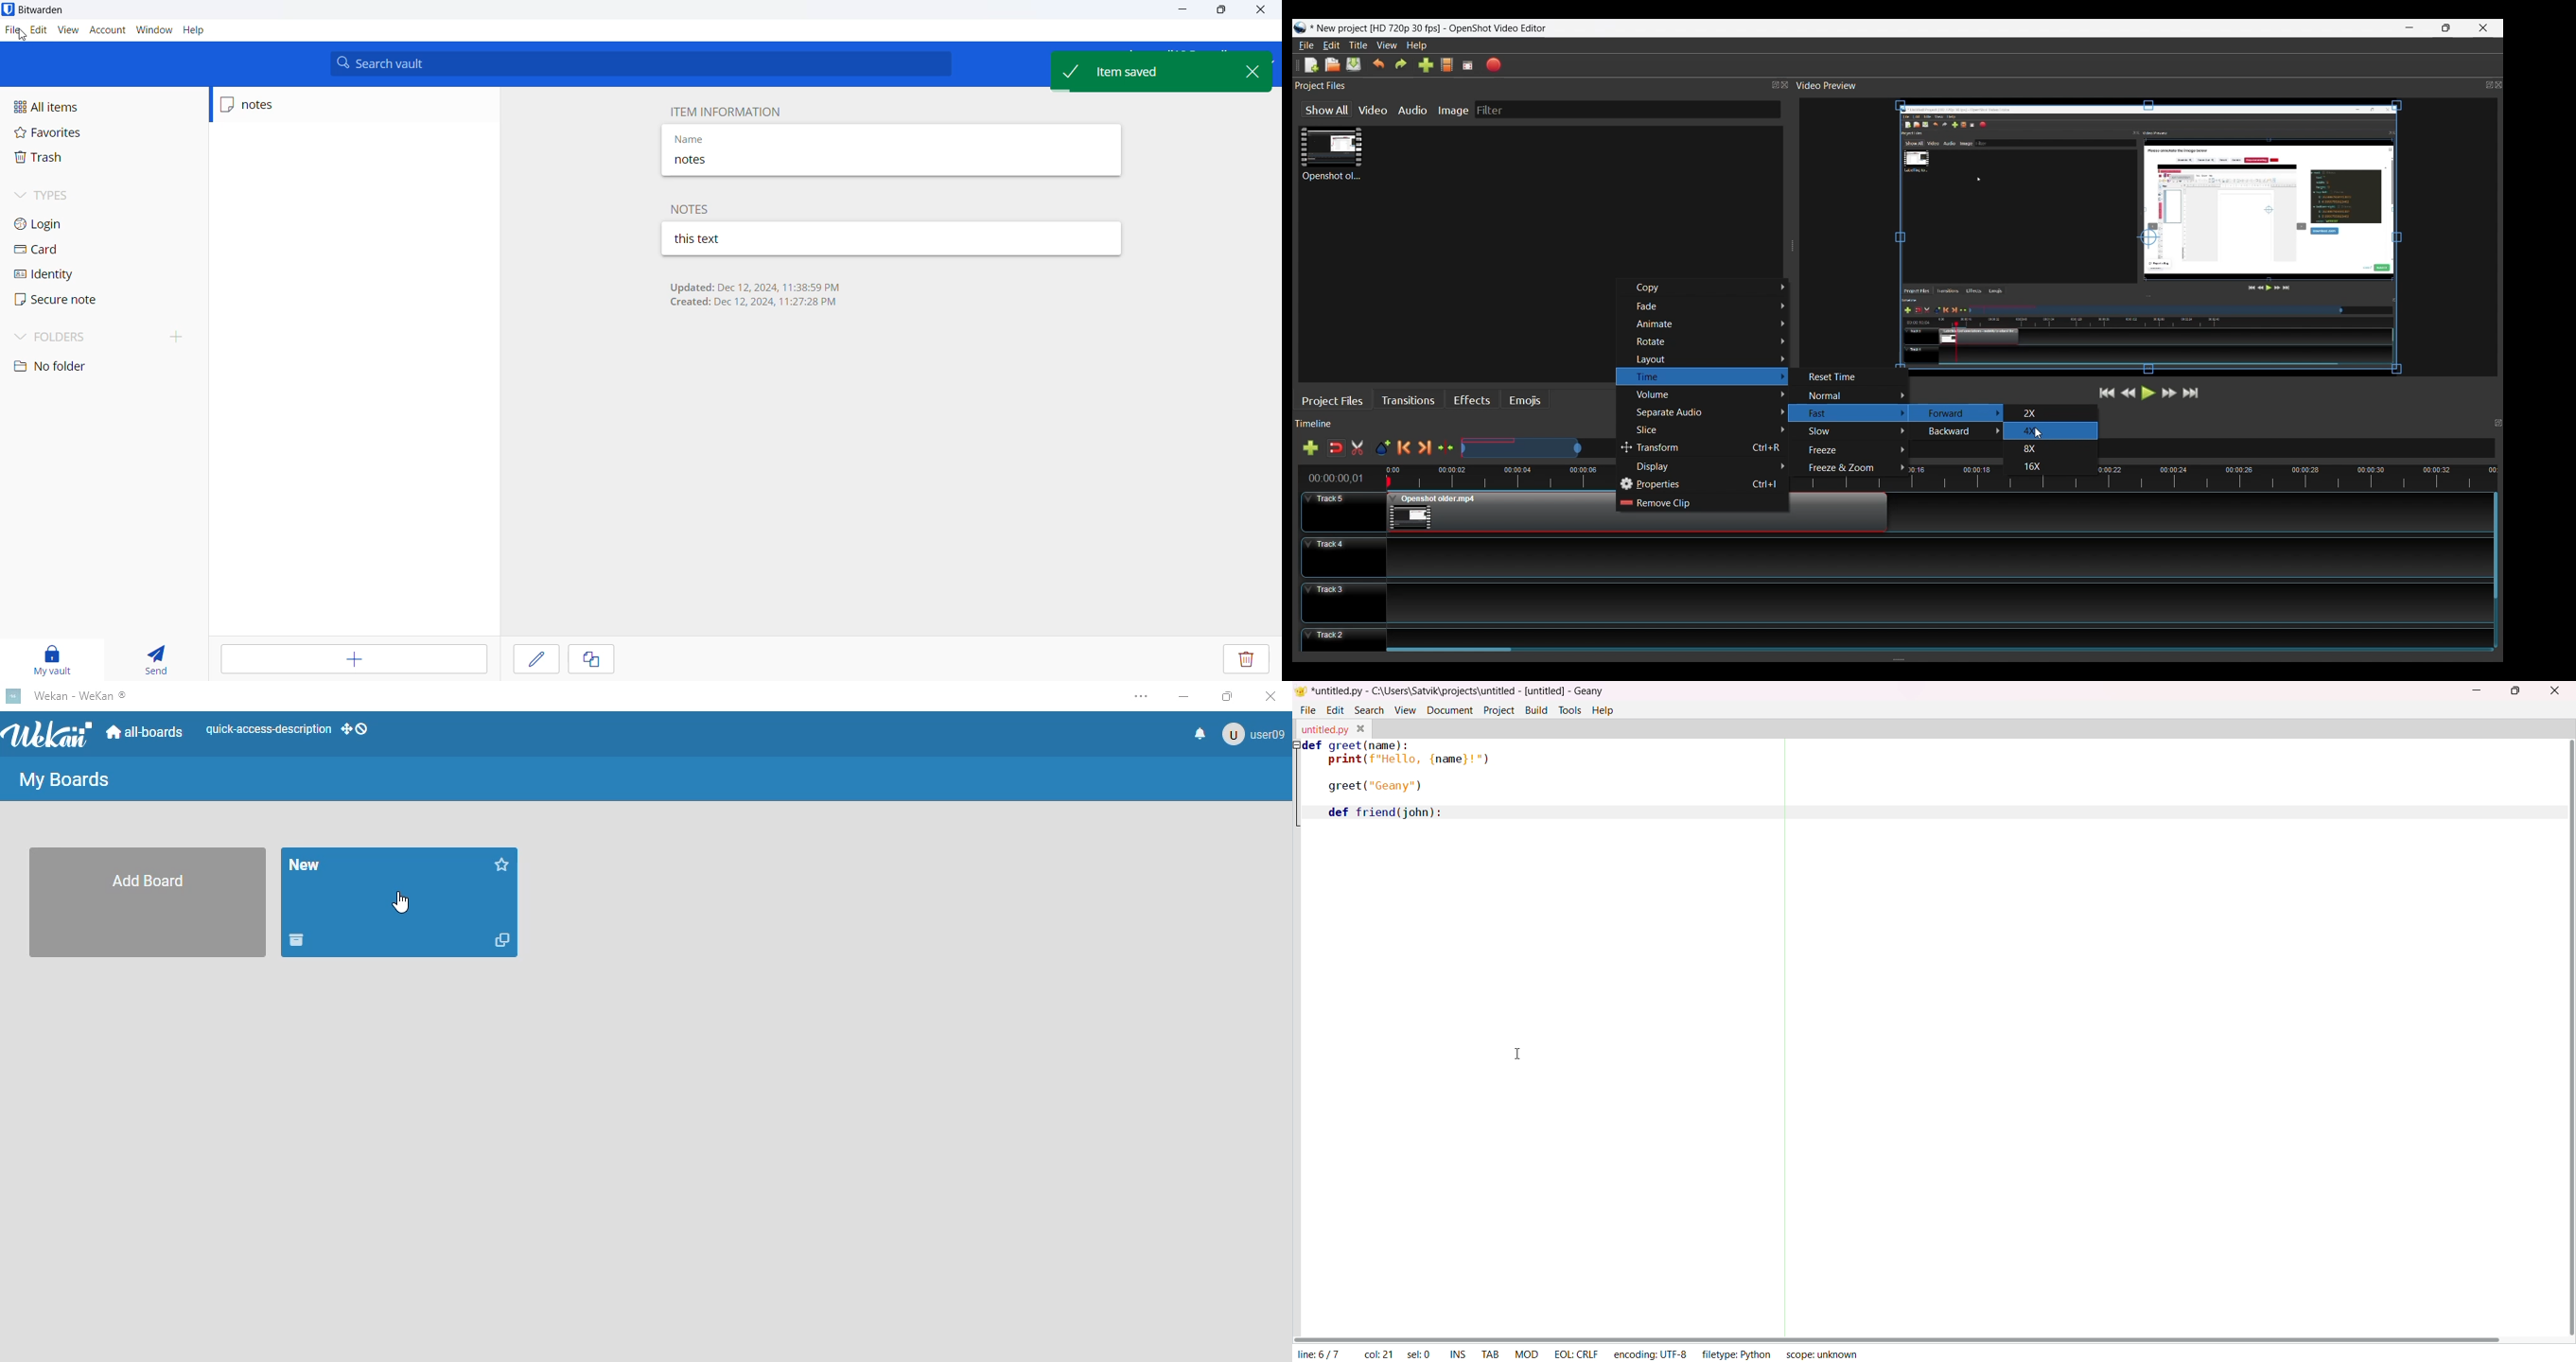  I want to click on Forward, so click(1959, 414).